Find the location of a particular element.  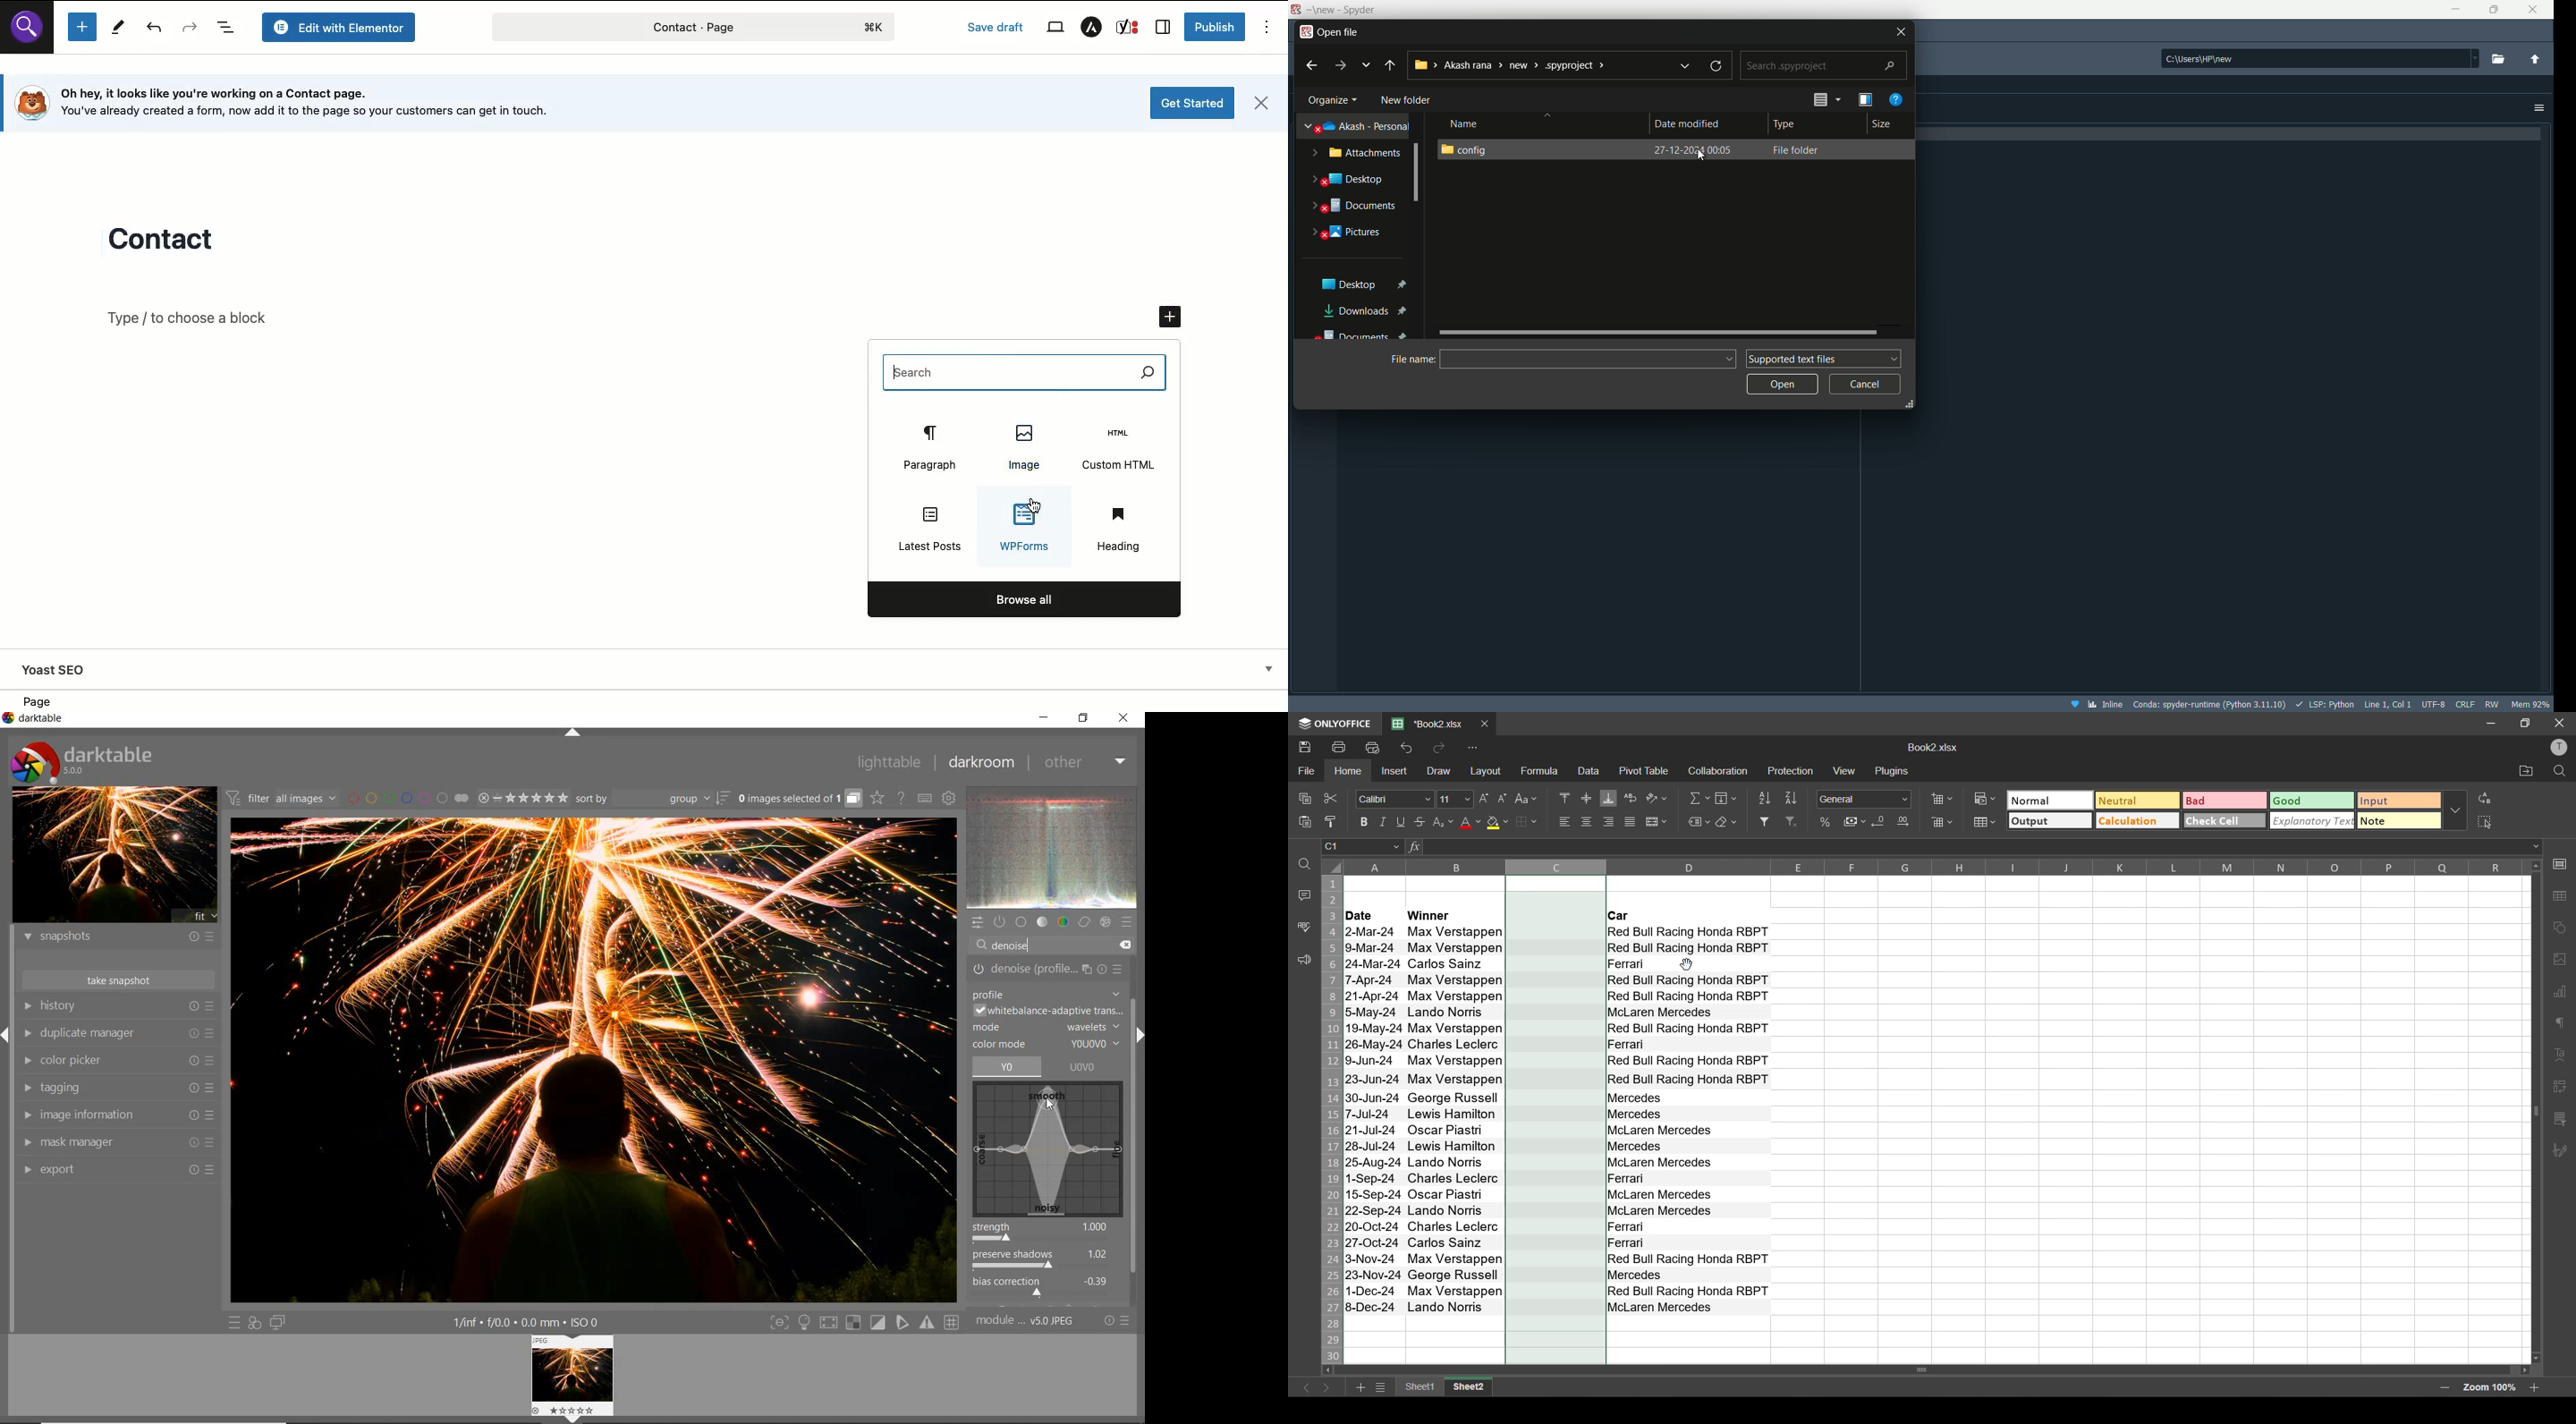

change to parent directory is located at coordinates (2535, 59).